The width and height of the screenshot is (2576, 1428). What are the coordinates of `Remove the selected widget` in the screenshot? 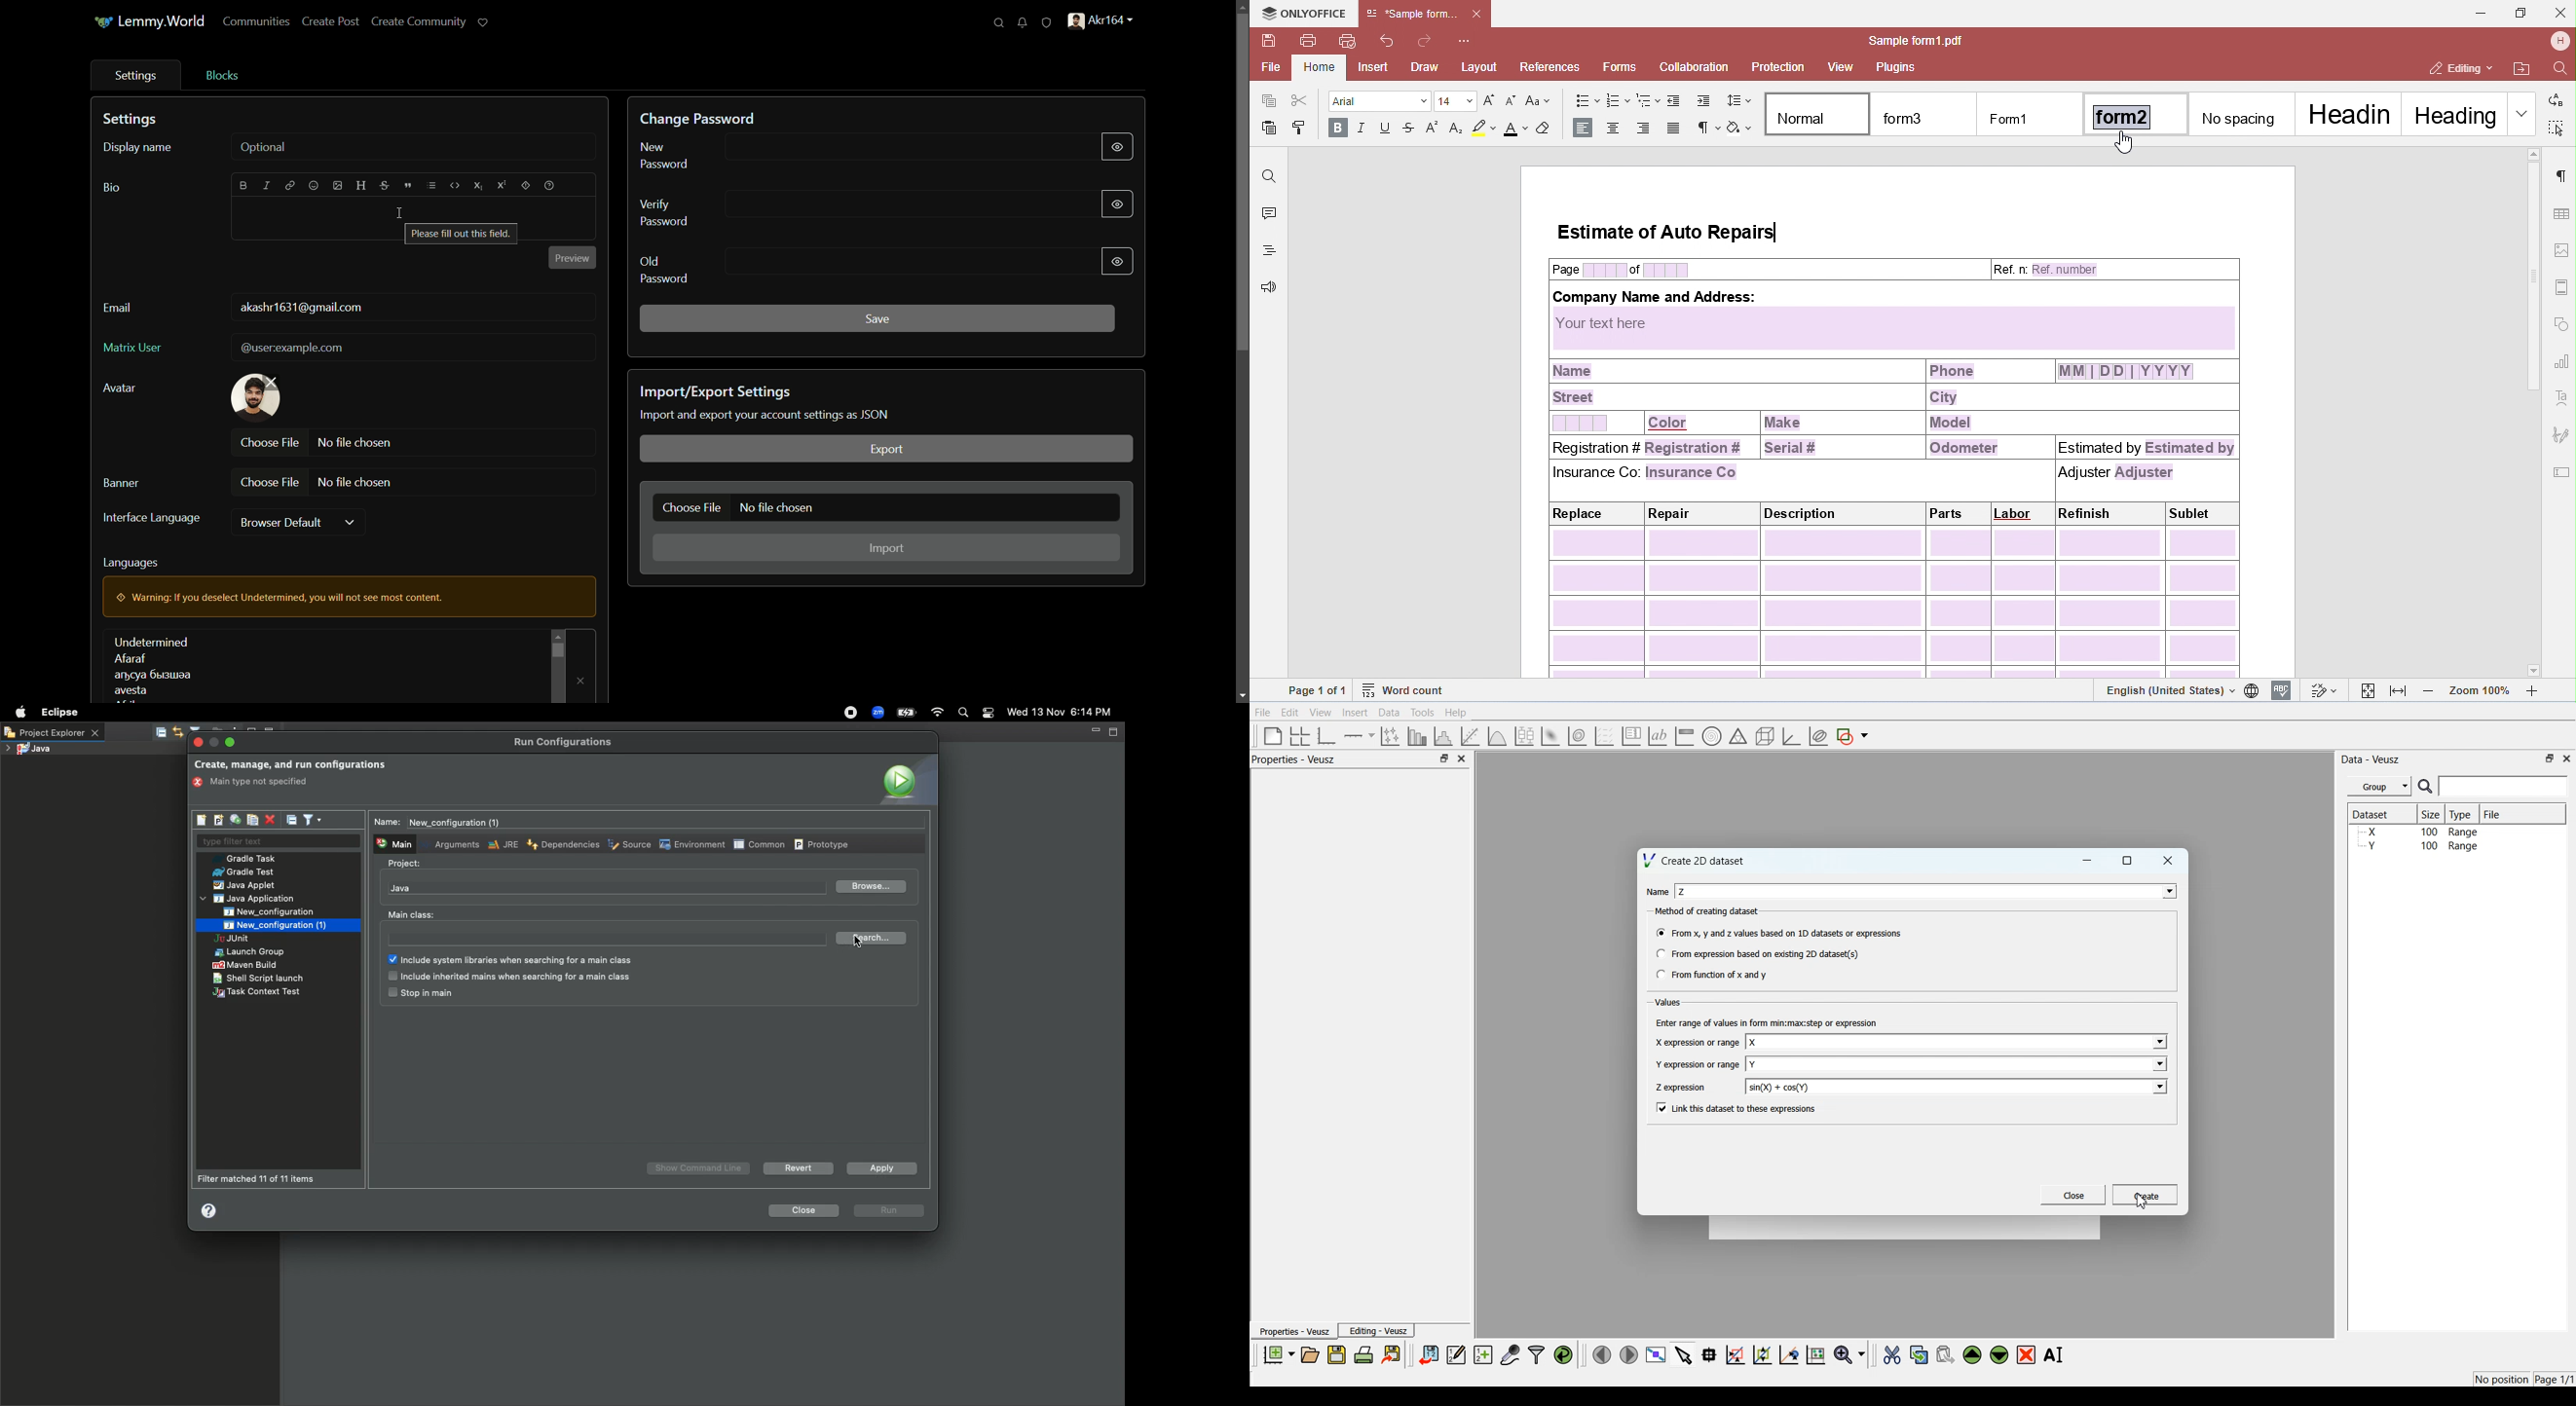 It's located at (2026, 1356).